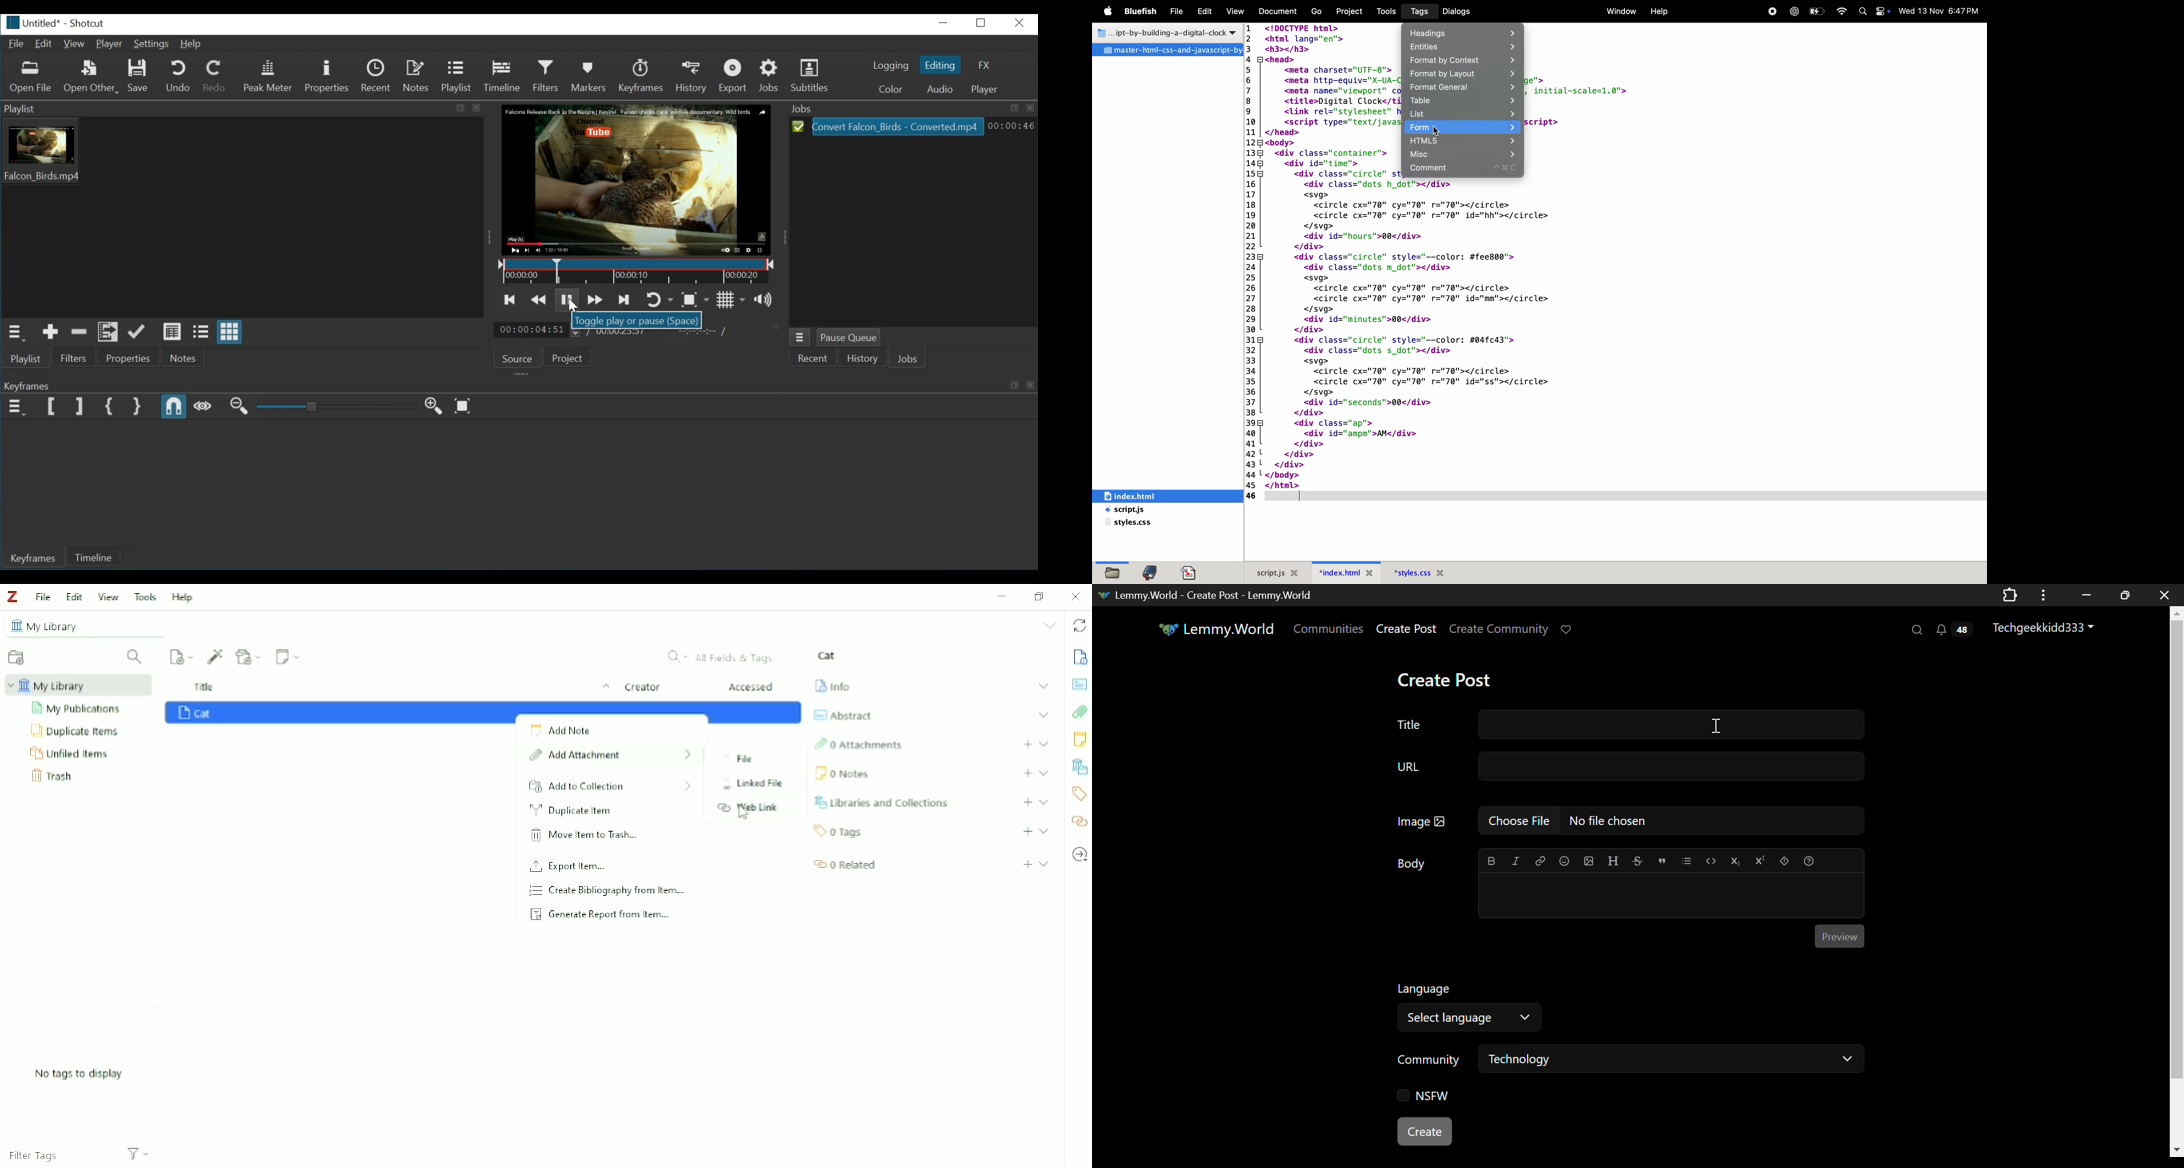 The height and width of the screenshot is (1176, 2184). What do you see at coordinates (743, 813) in the screenshot?
I see `Cursor` at bounding box center [743, 813].